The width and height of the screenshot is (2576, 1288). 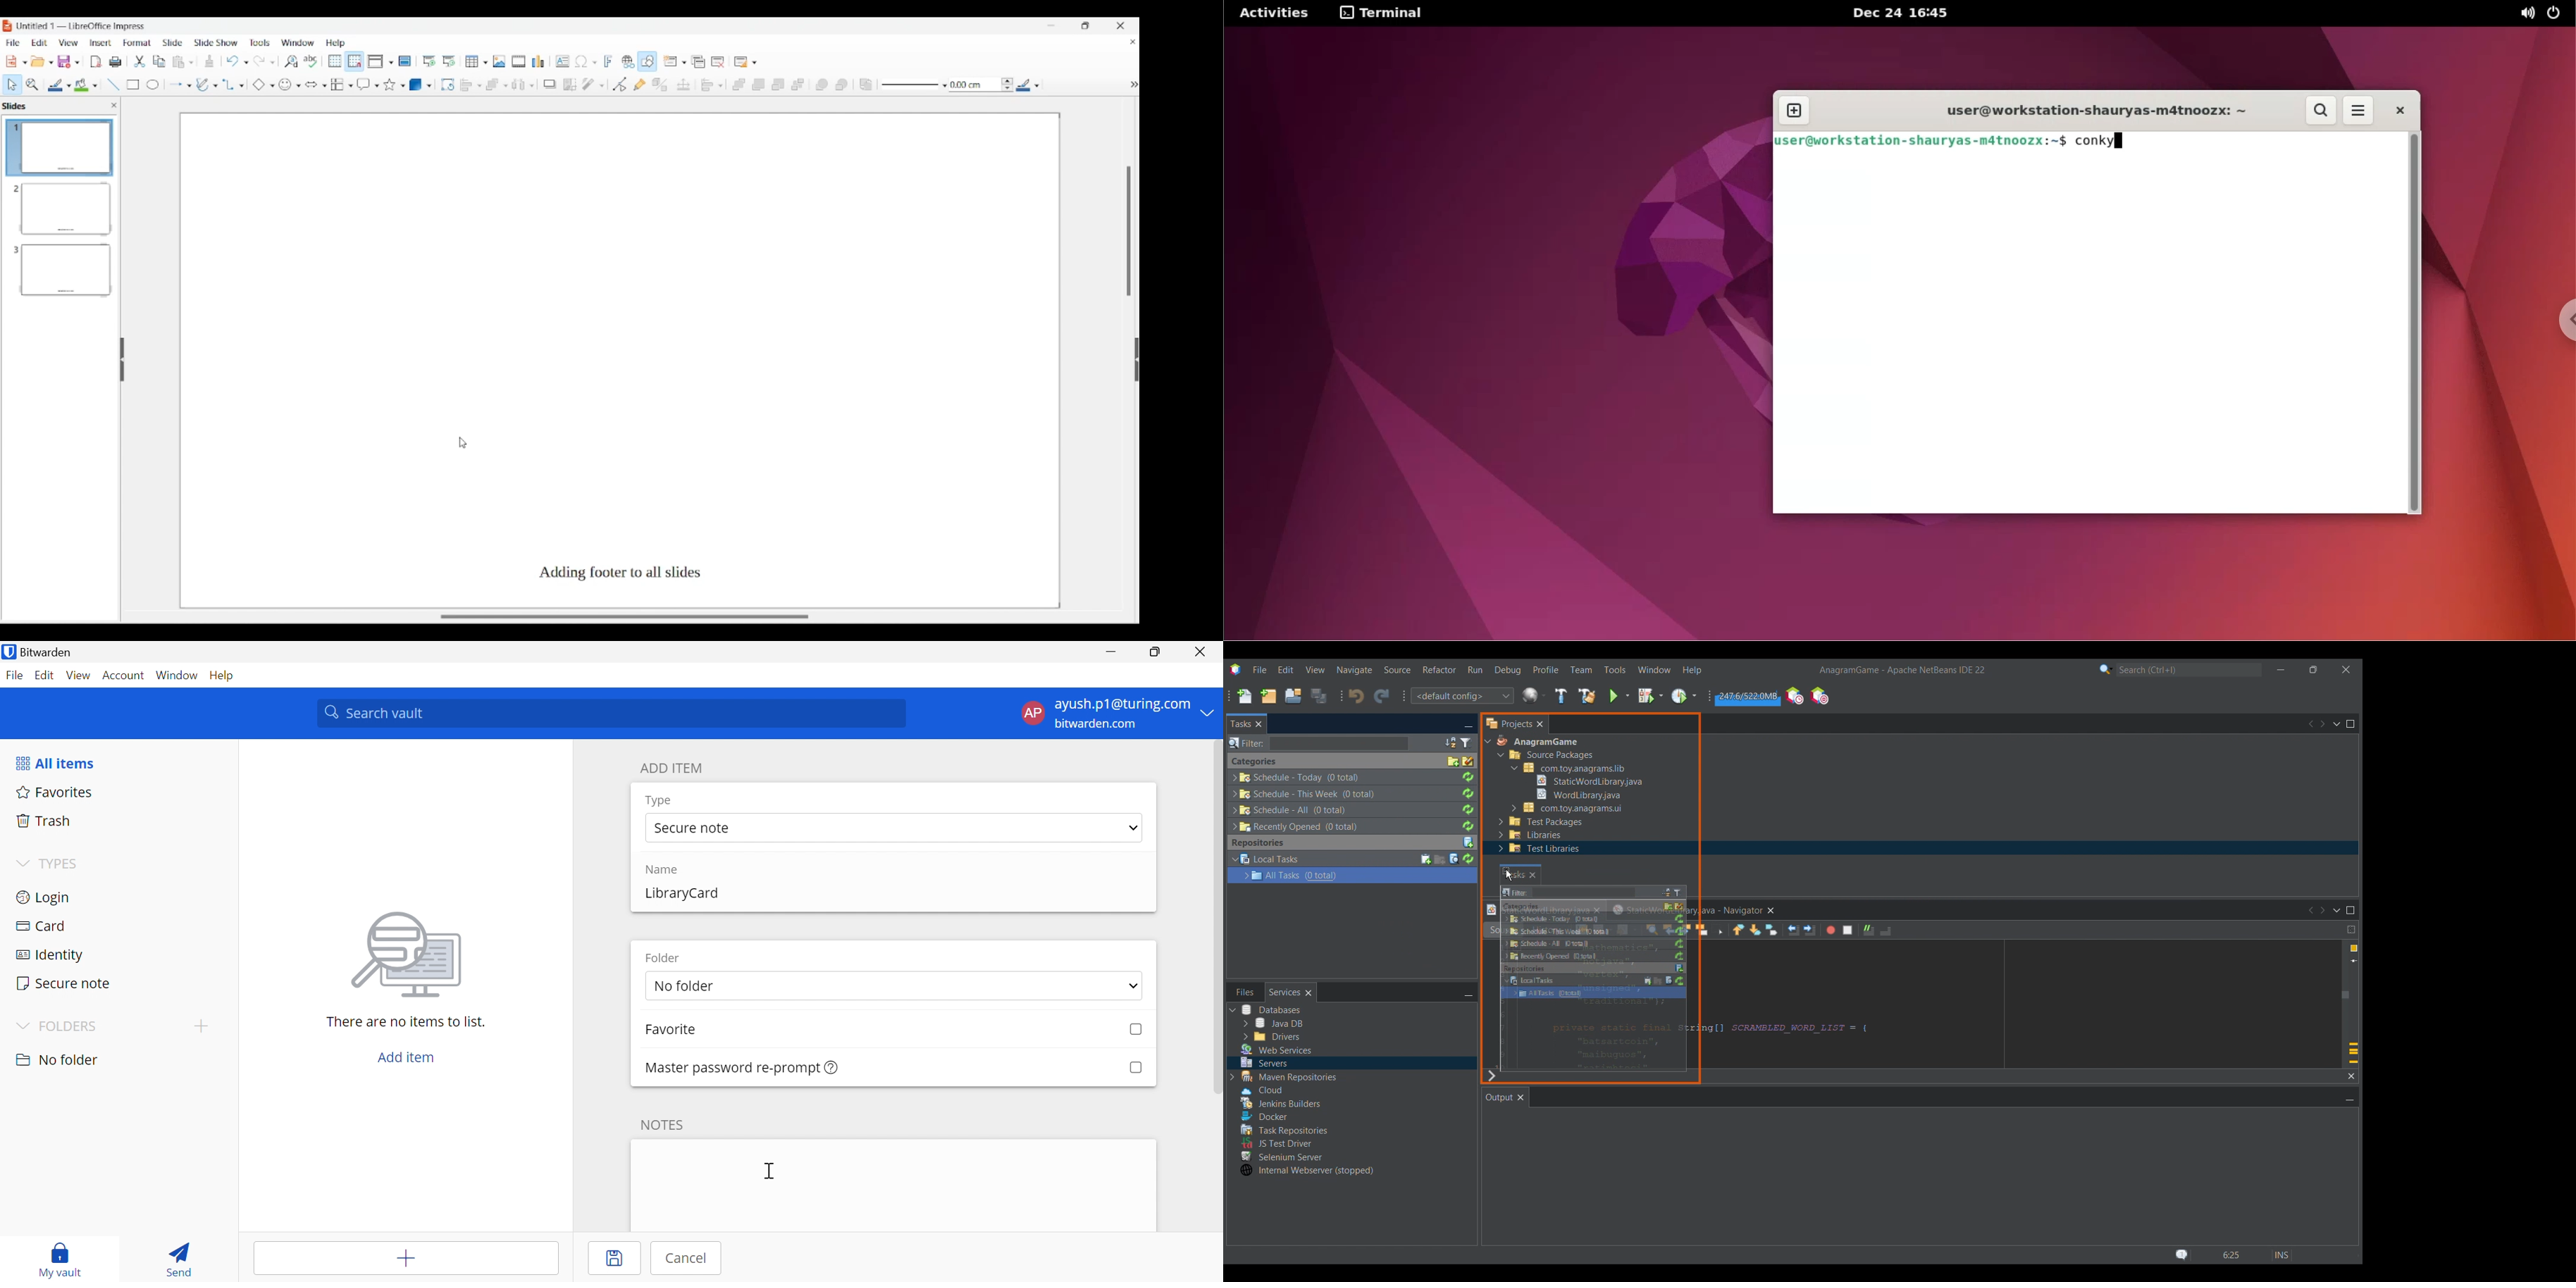 I want to click on Shift line right, so click(x=1810, y=930).